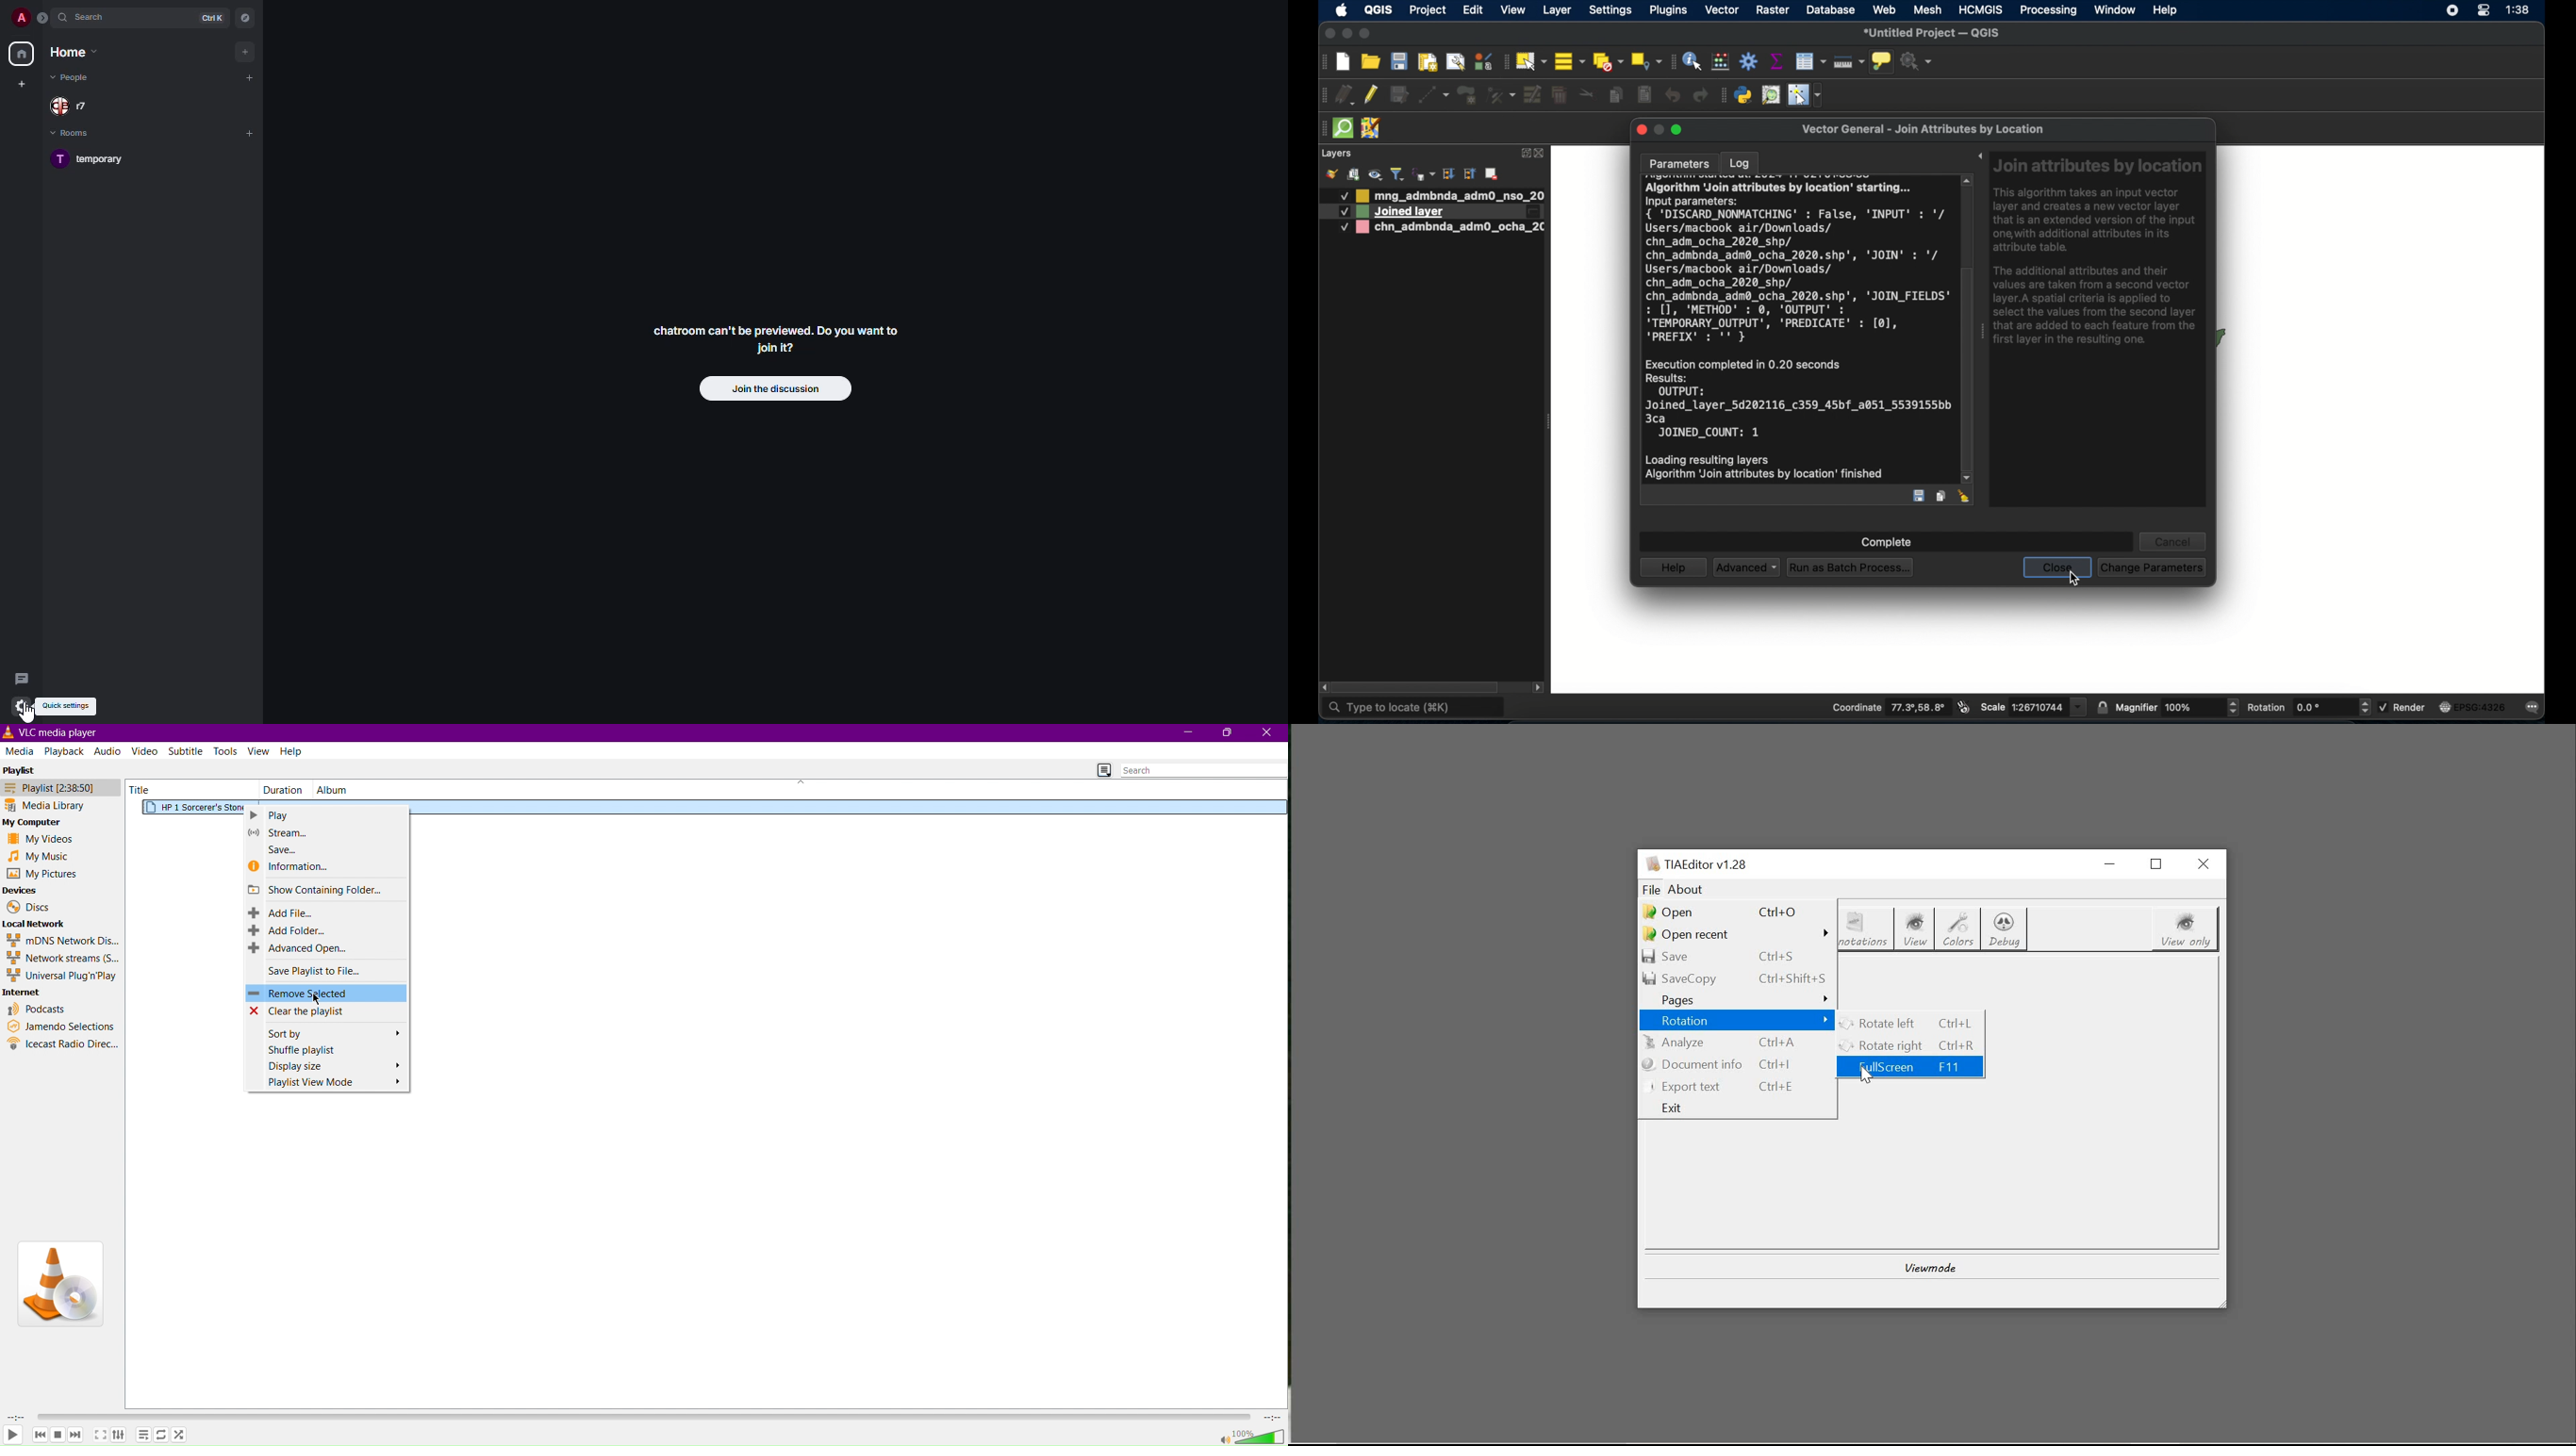  Describe the element at coordinates (1343, 212) in the screenshot. I see `` at that location.